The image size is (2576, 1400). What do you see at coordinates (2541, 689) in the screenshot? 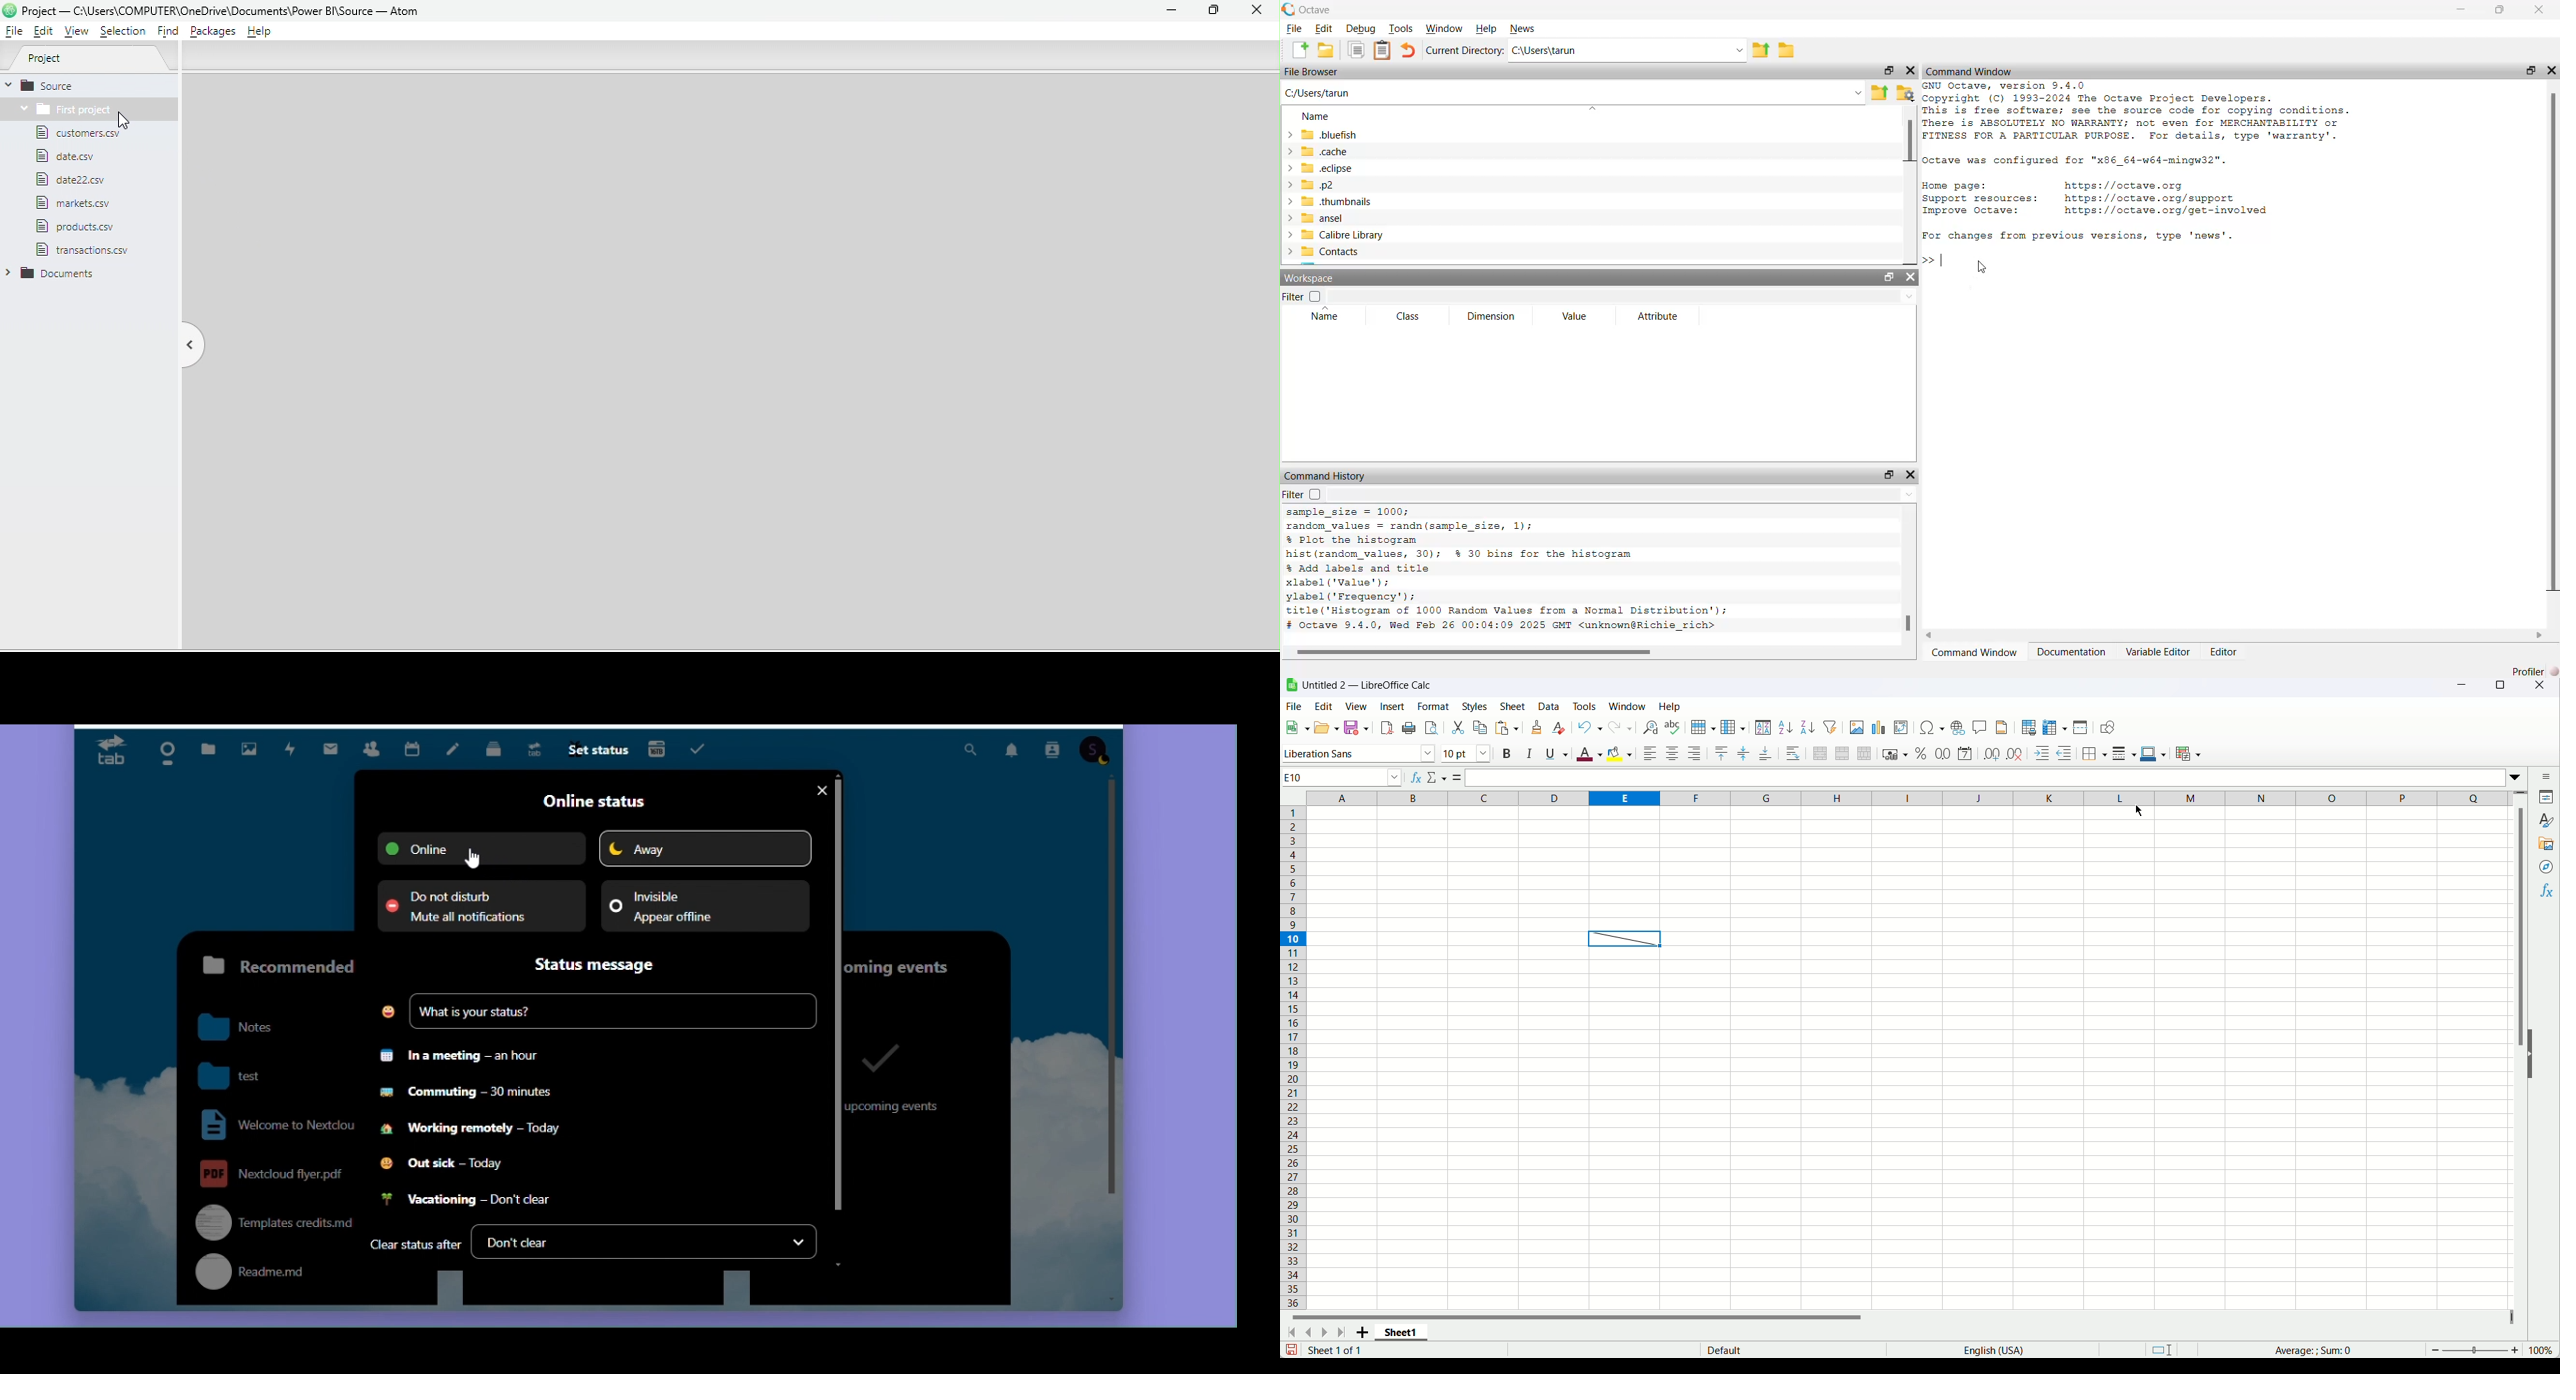
I see `Close` at bounding box center [2541, 689].